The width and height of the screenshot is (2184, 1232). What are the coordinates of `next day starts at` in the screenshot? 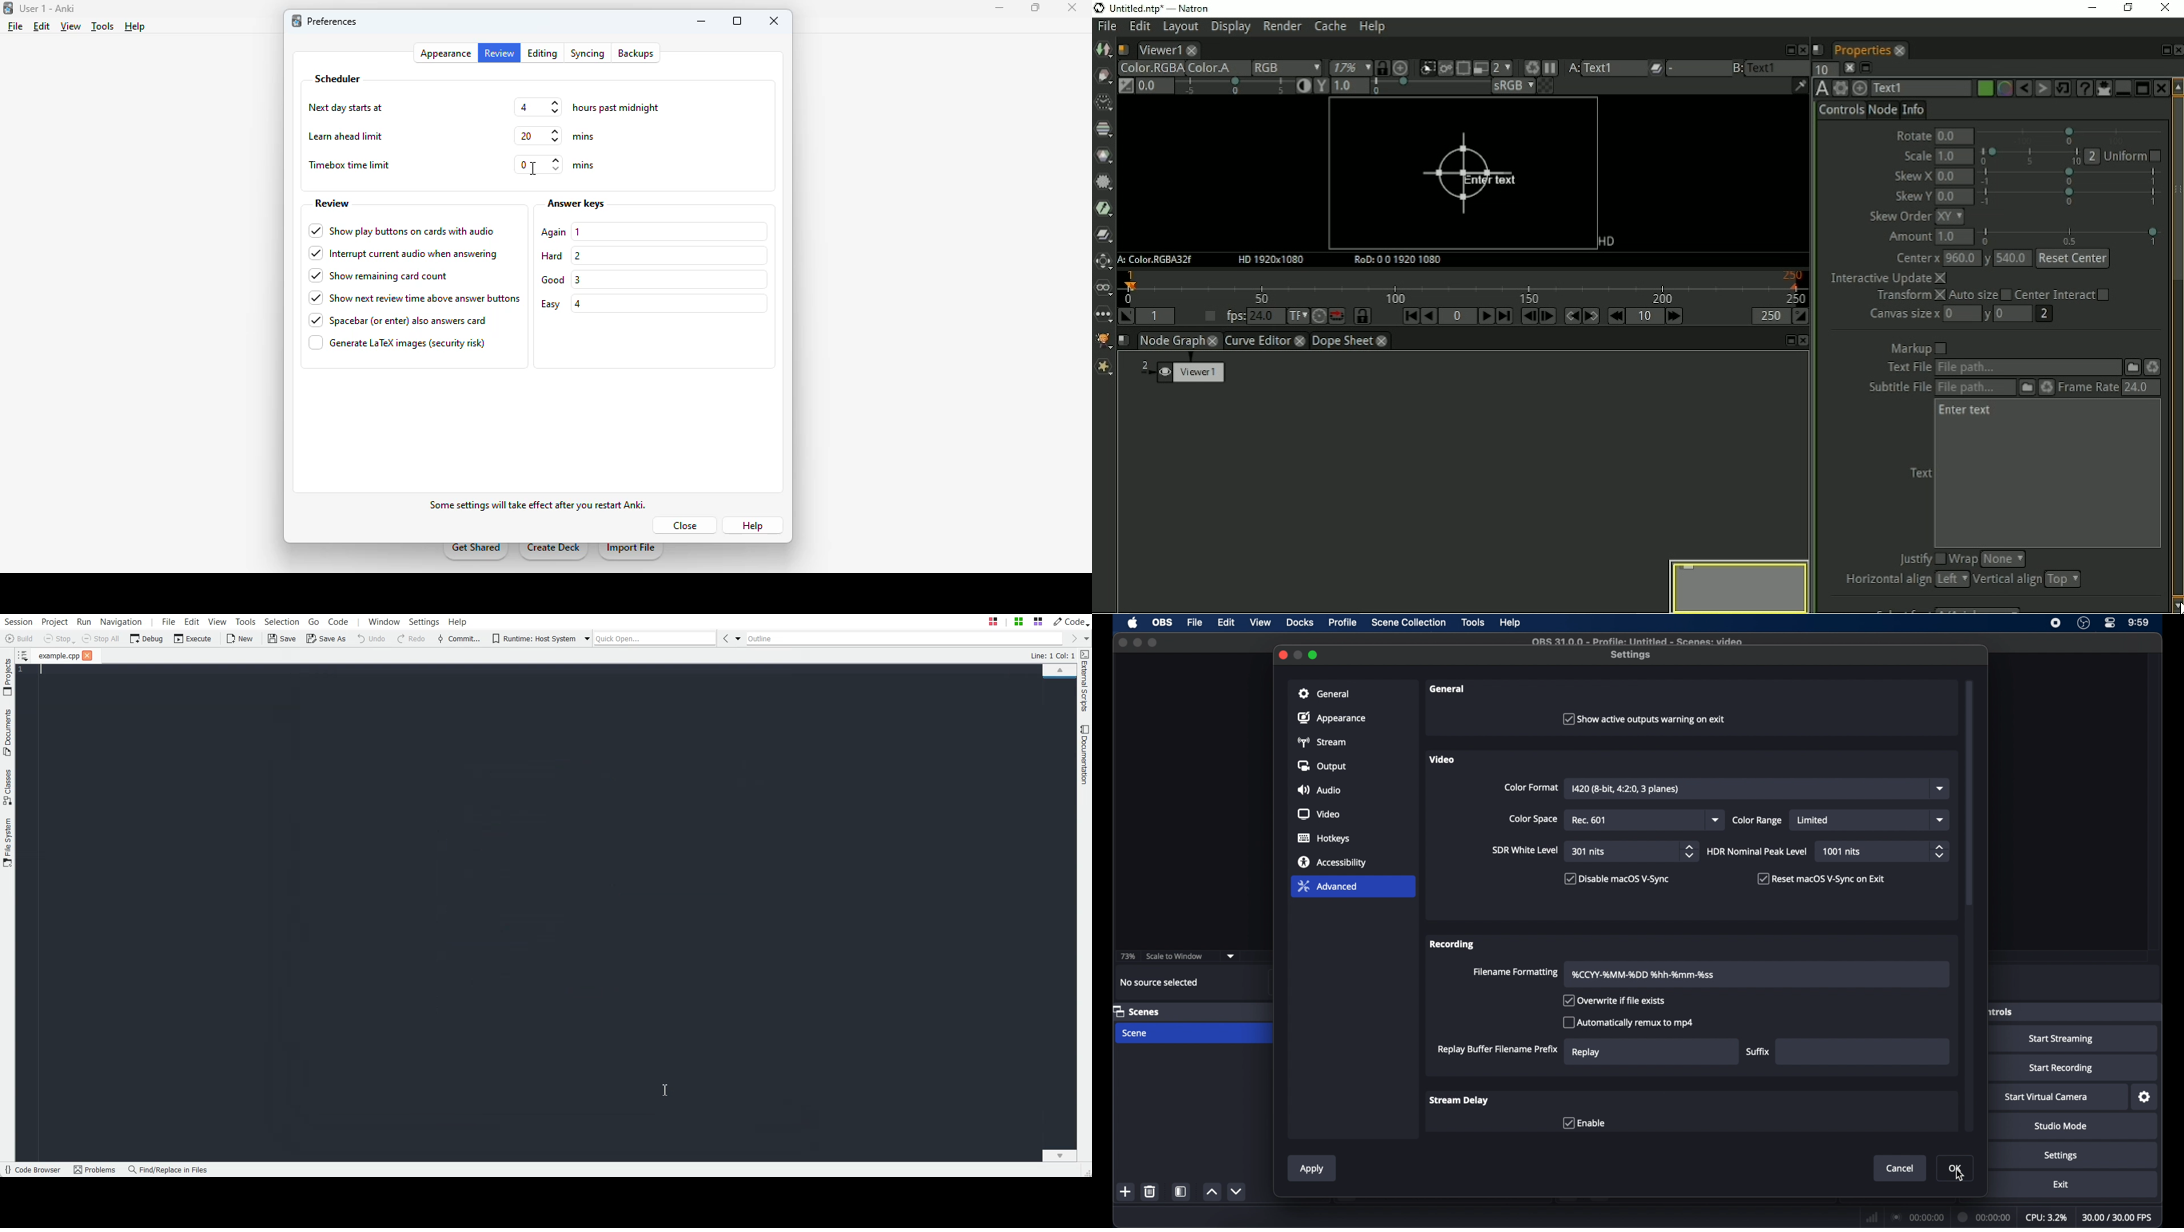 It's located at (348, 108).